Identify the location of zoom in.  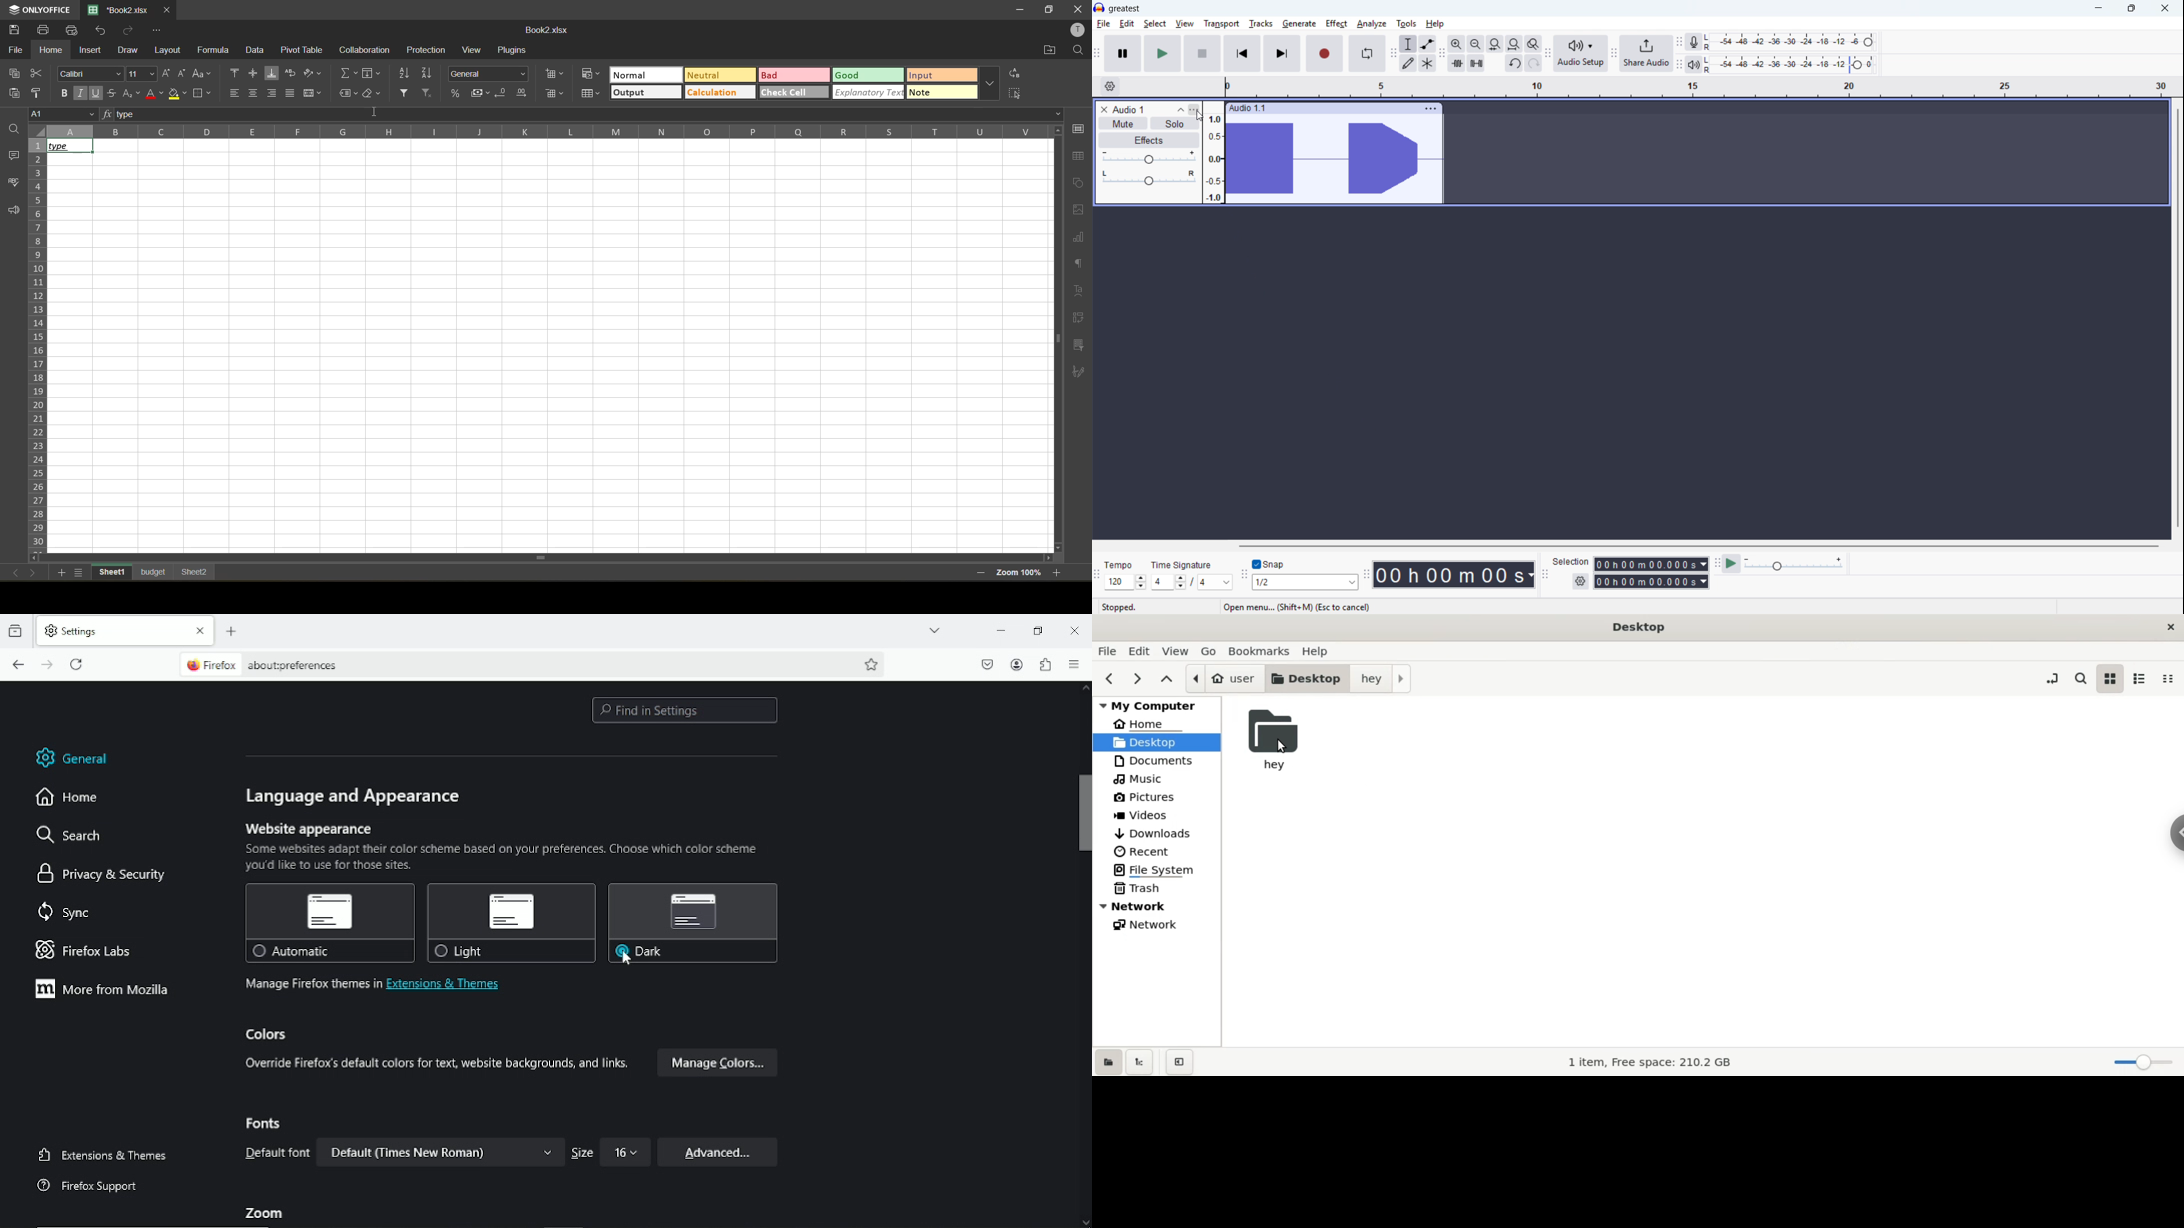
(1060, 573).